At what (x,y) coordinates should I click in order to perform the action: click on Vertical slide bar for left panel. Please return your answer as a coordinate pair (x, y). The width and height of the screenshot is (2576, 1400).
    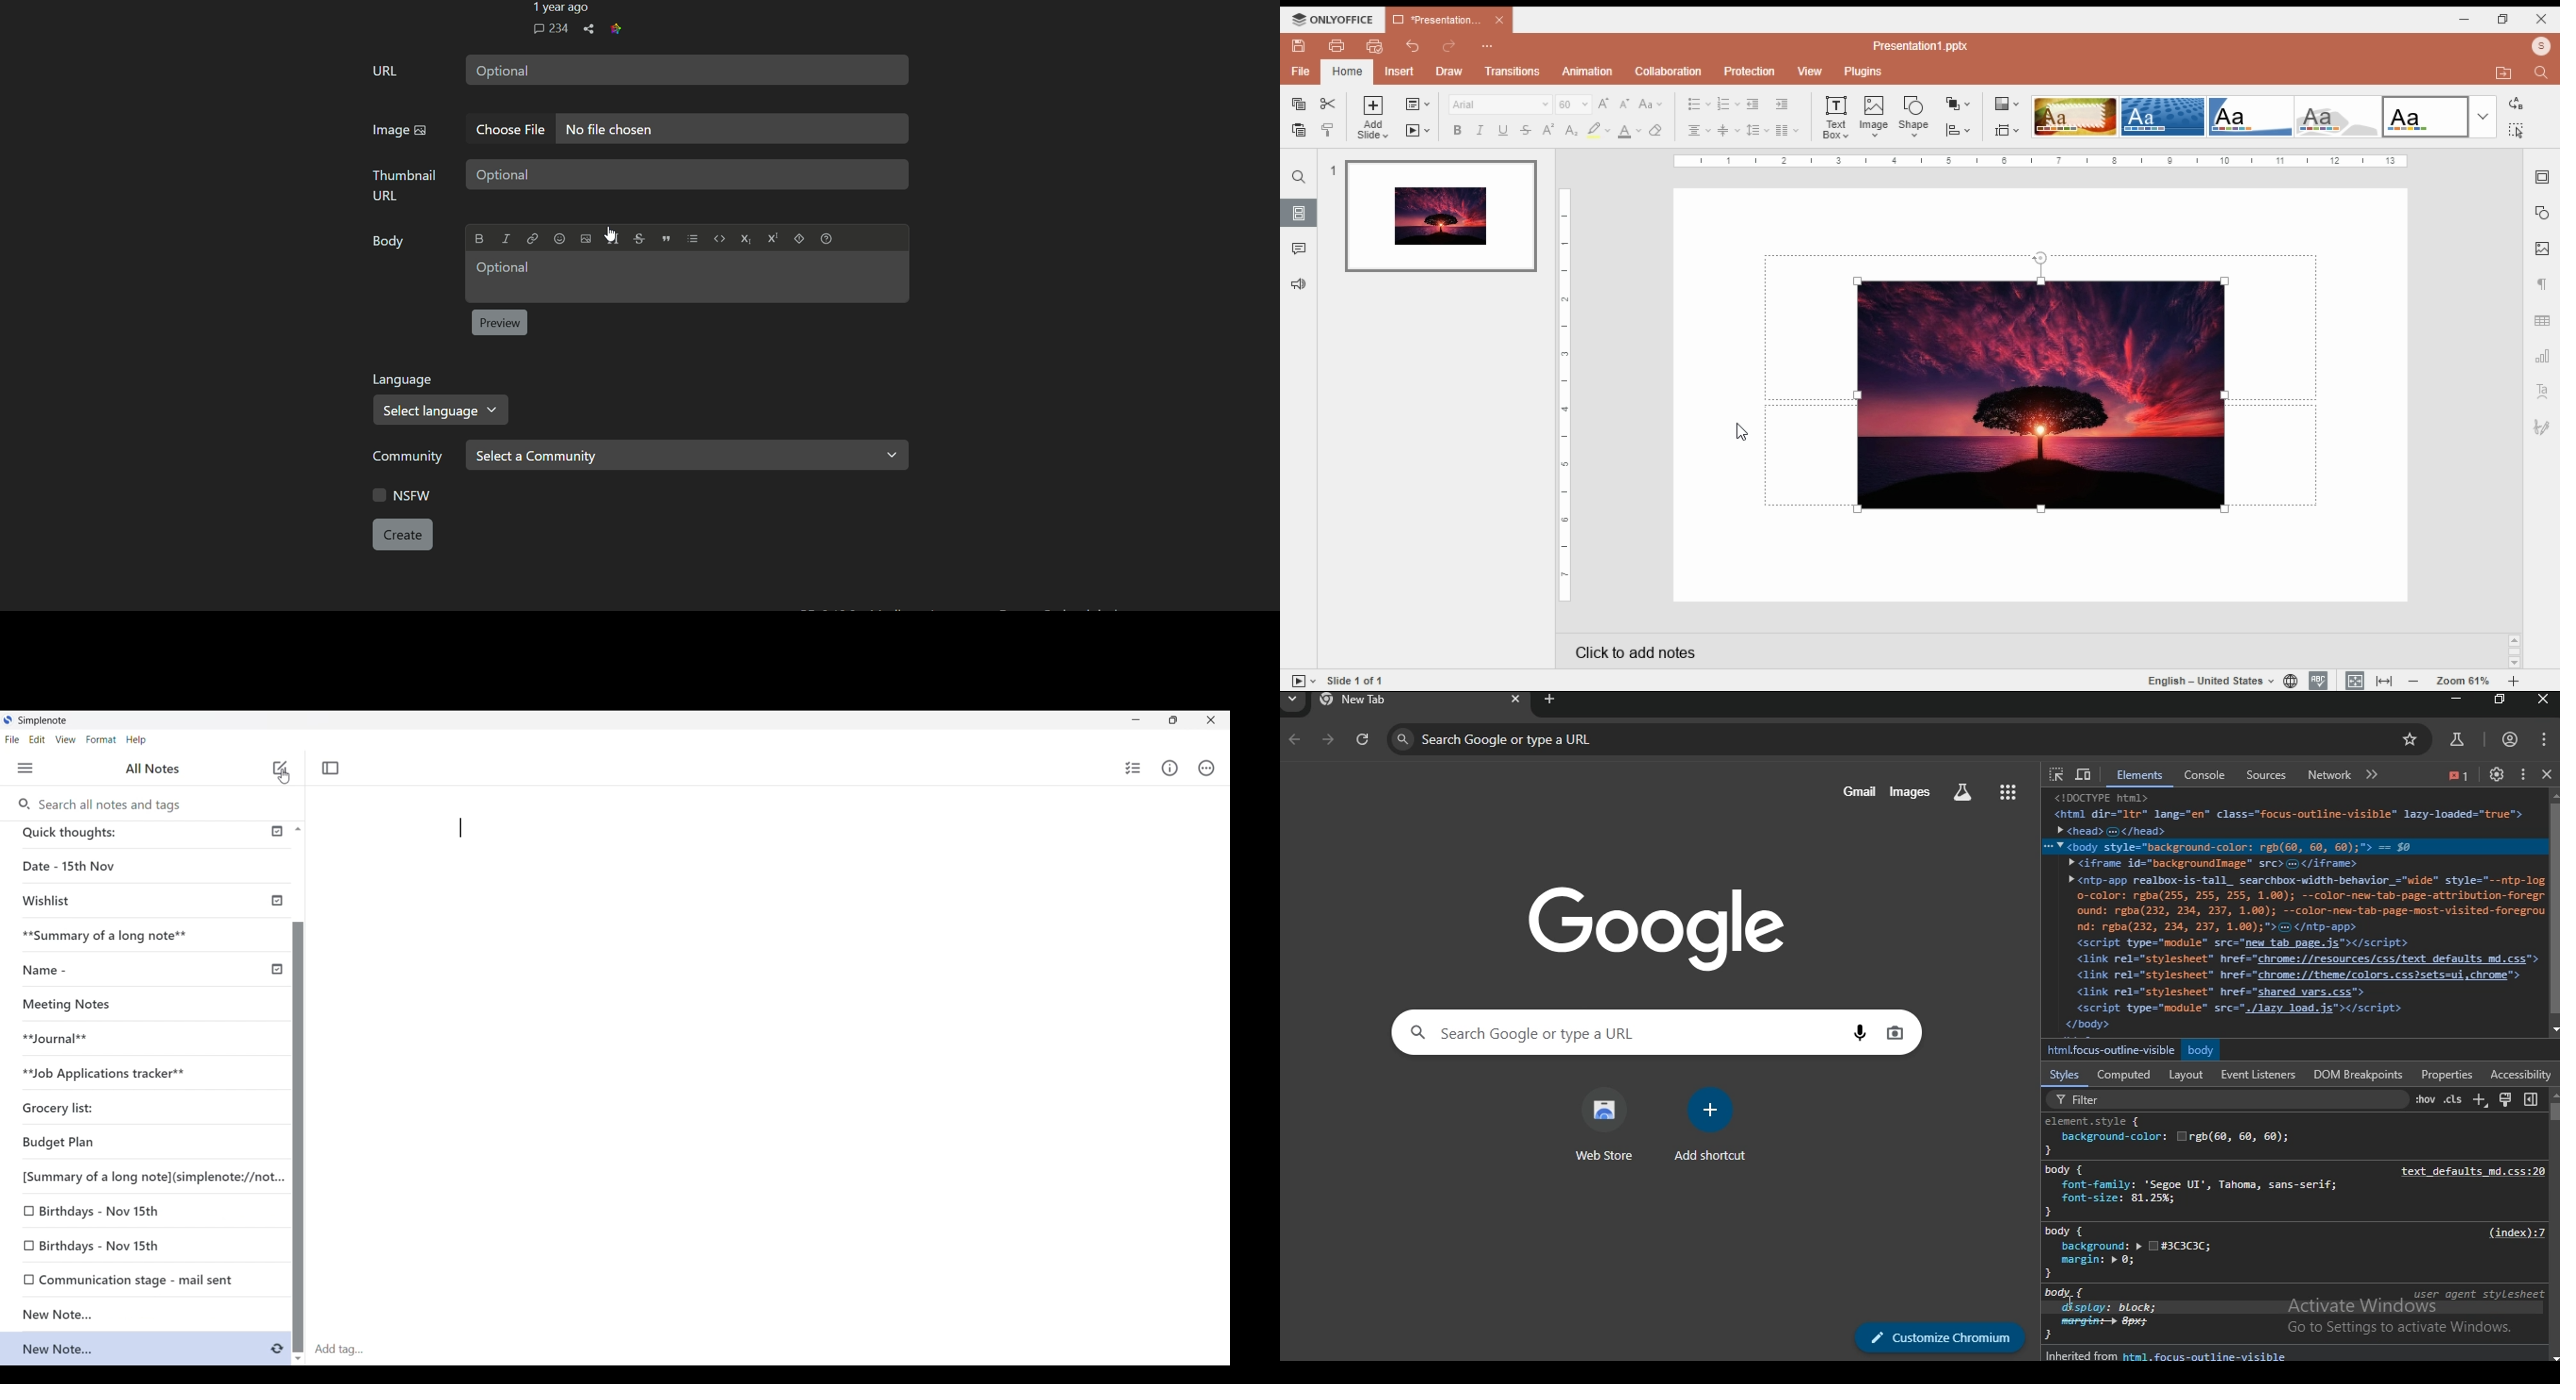
    Looking at the image, I should click on (299, 1125).